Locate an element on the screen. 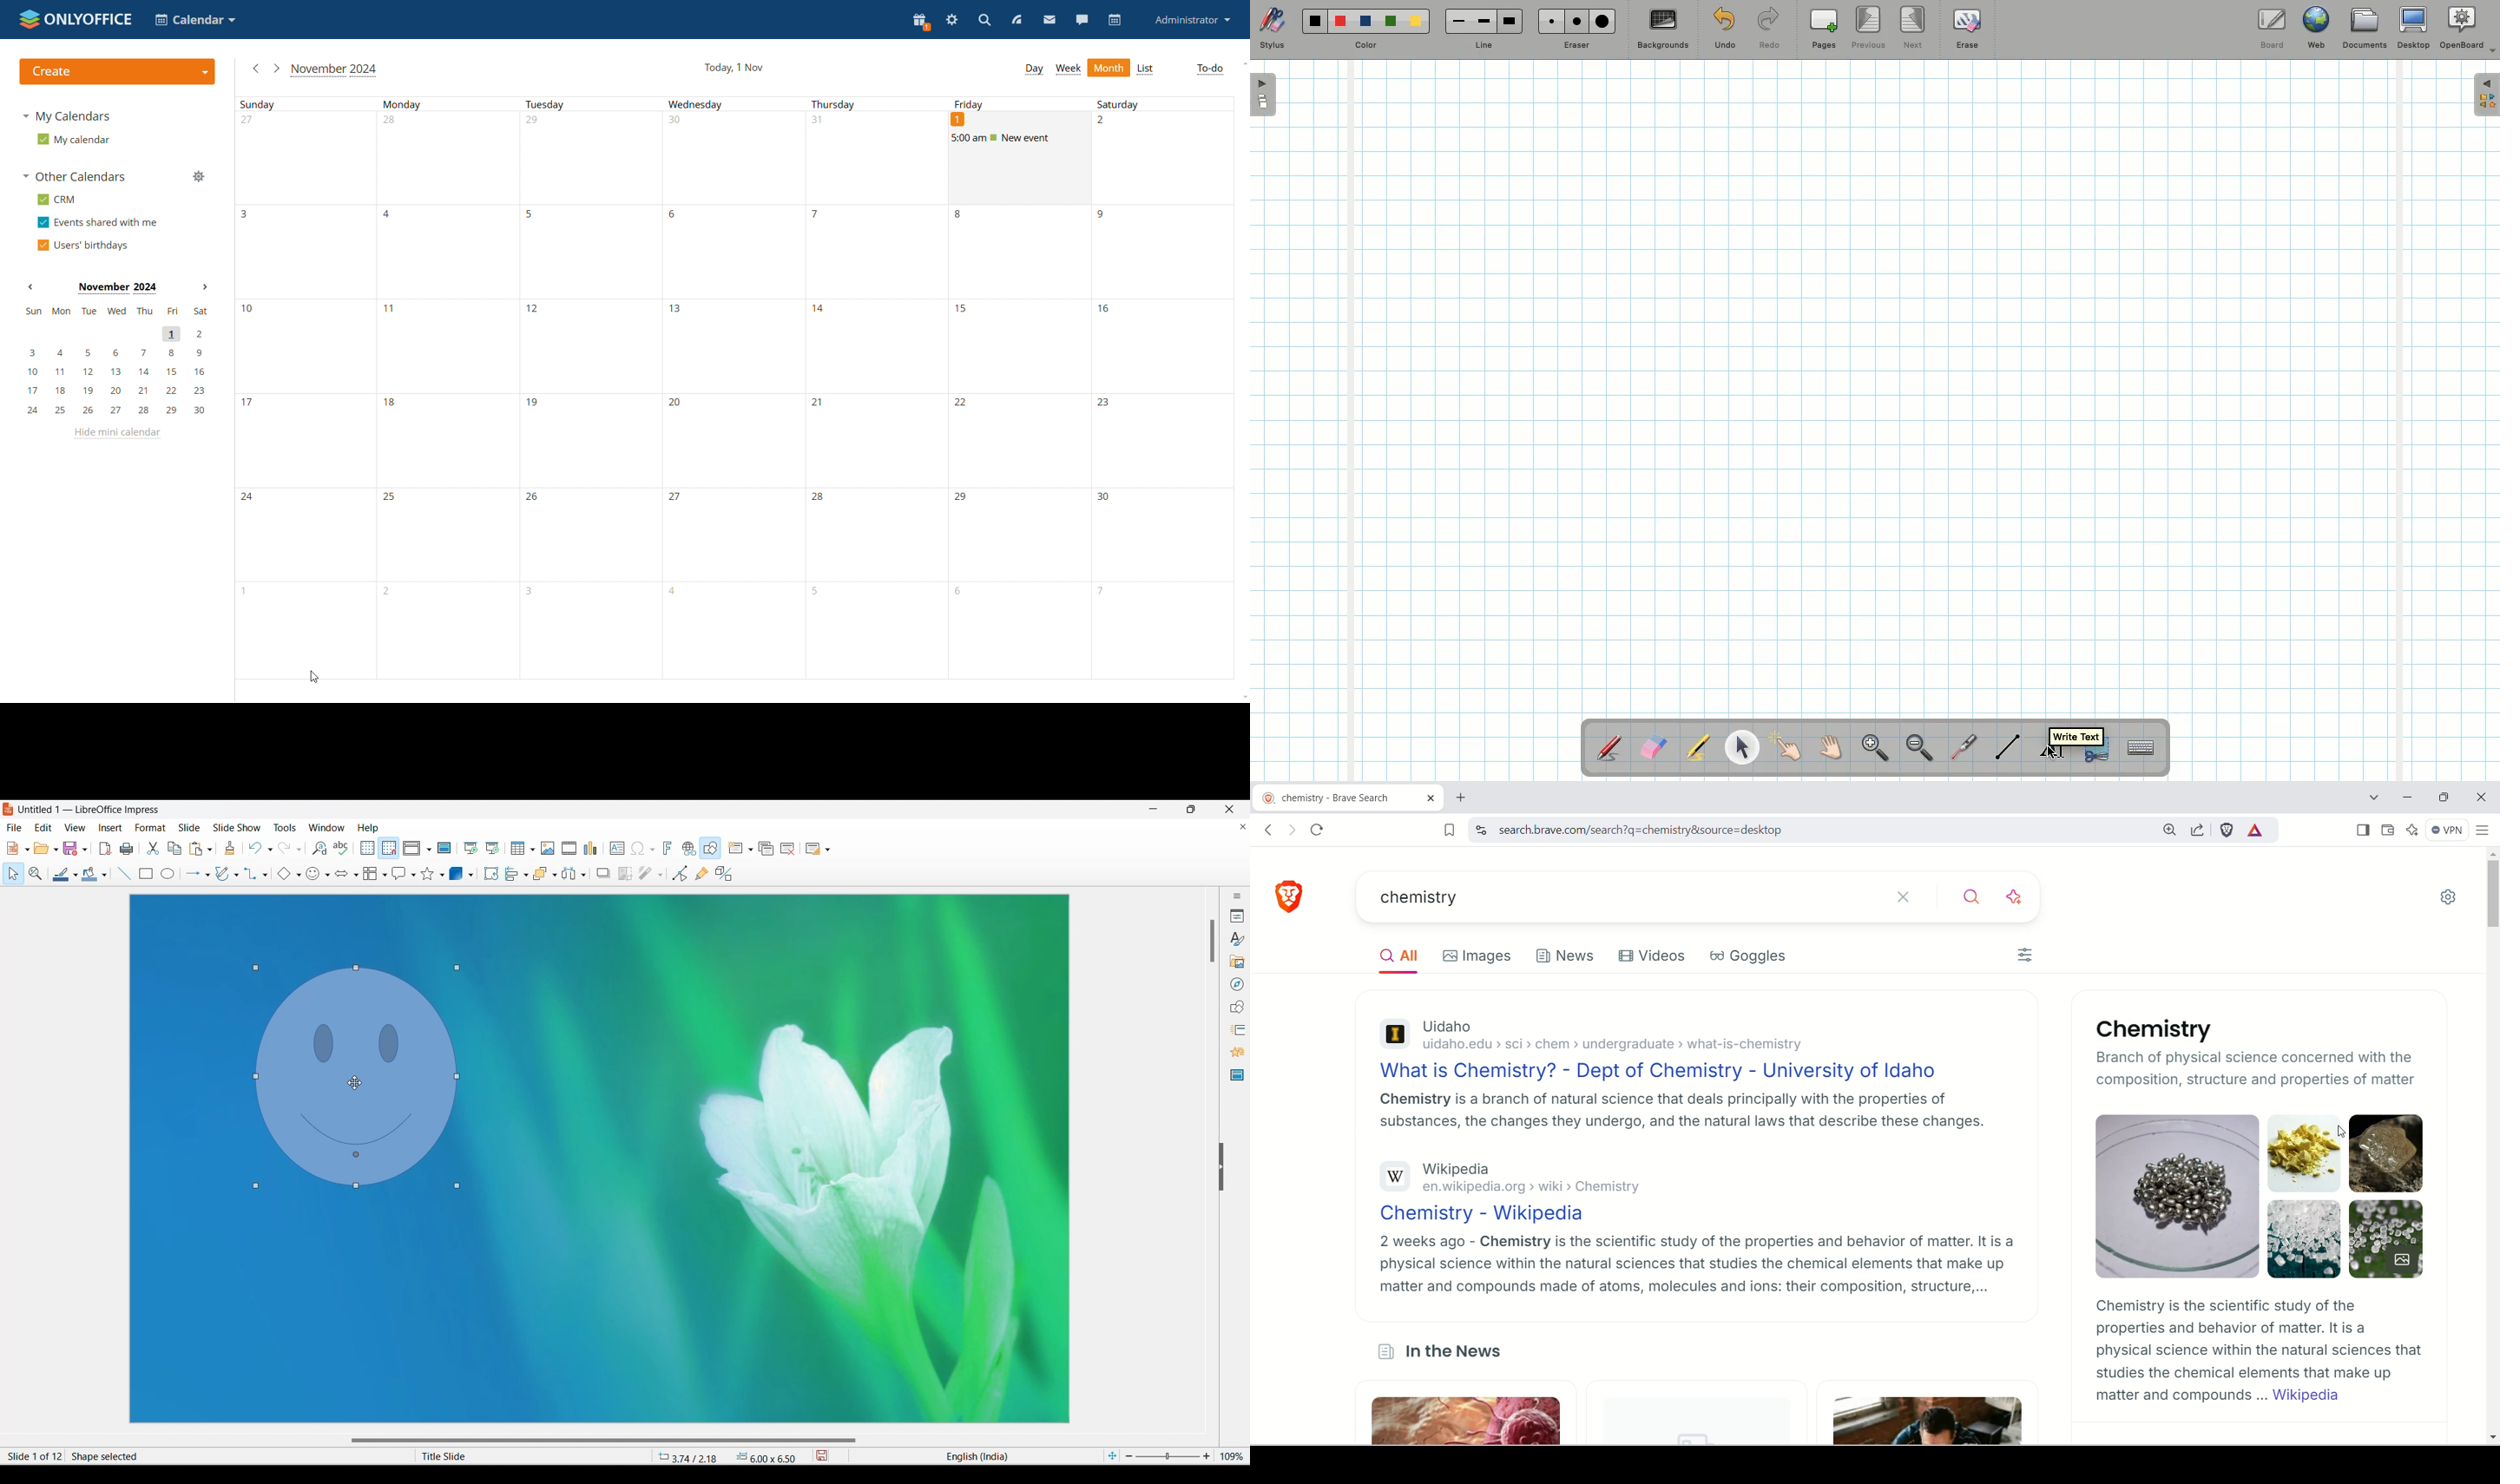  Selected callout shape is located at coordinates (400, 873).